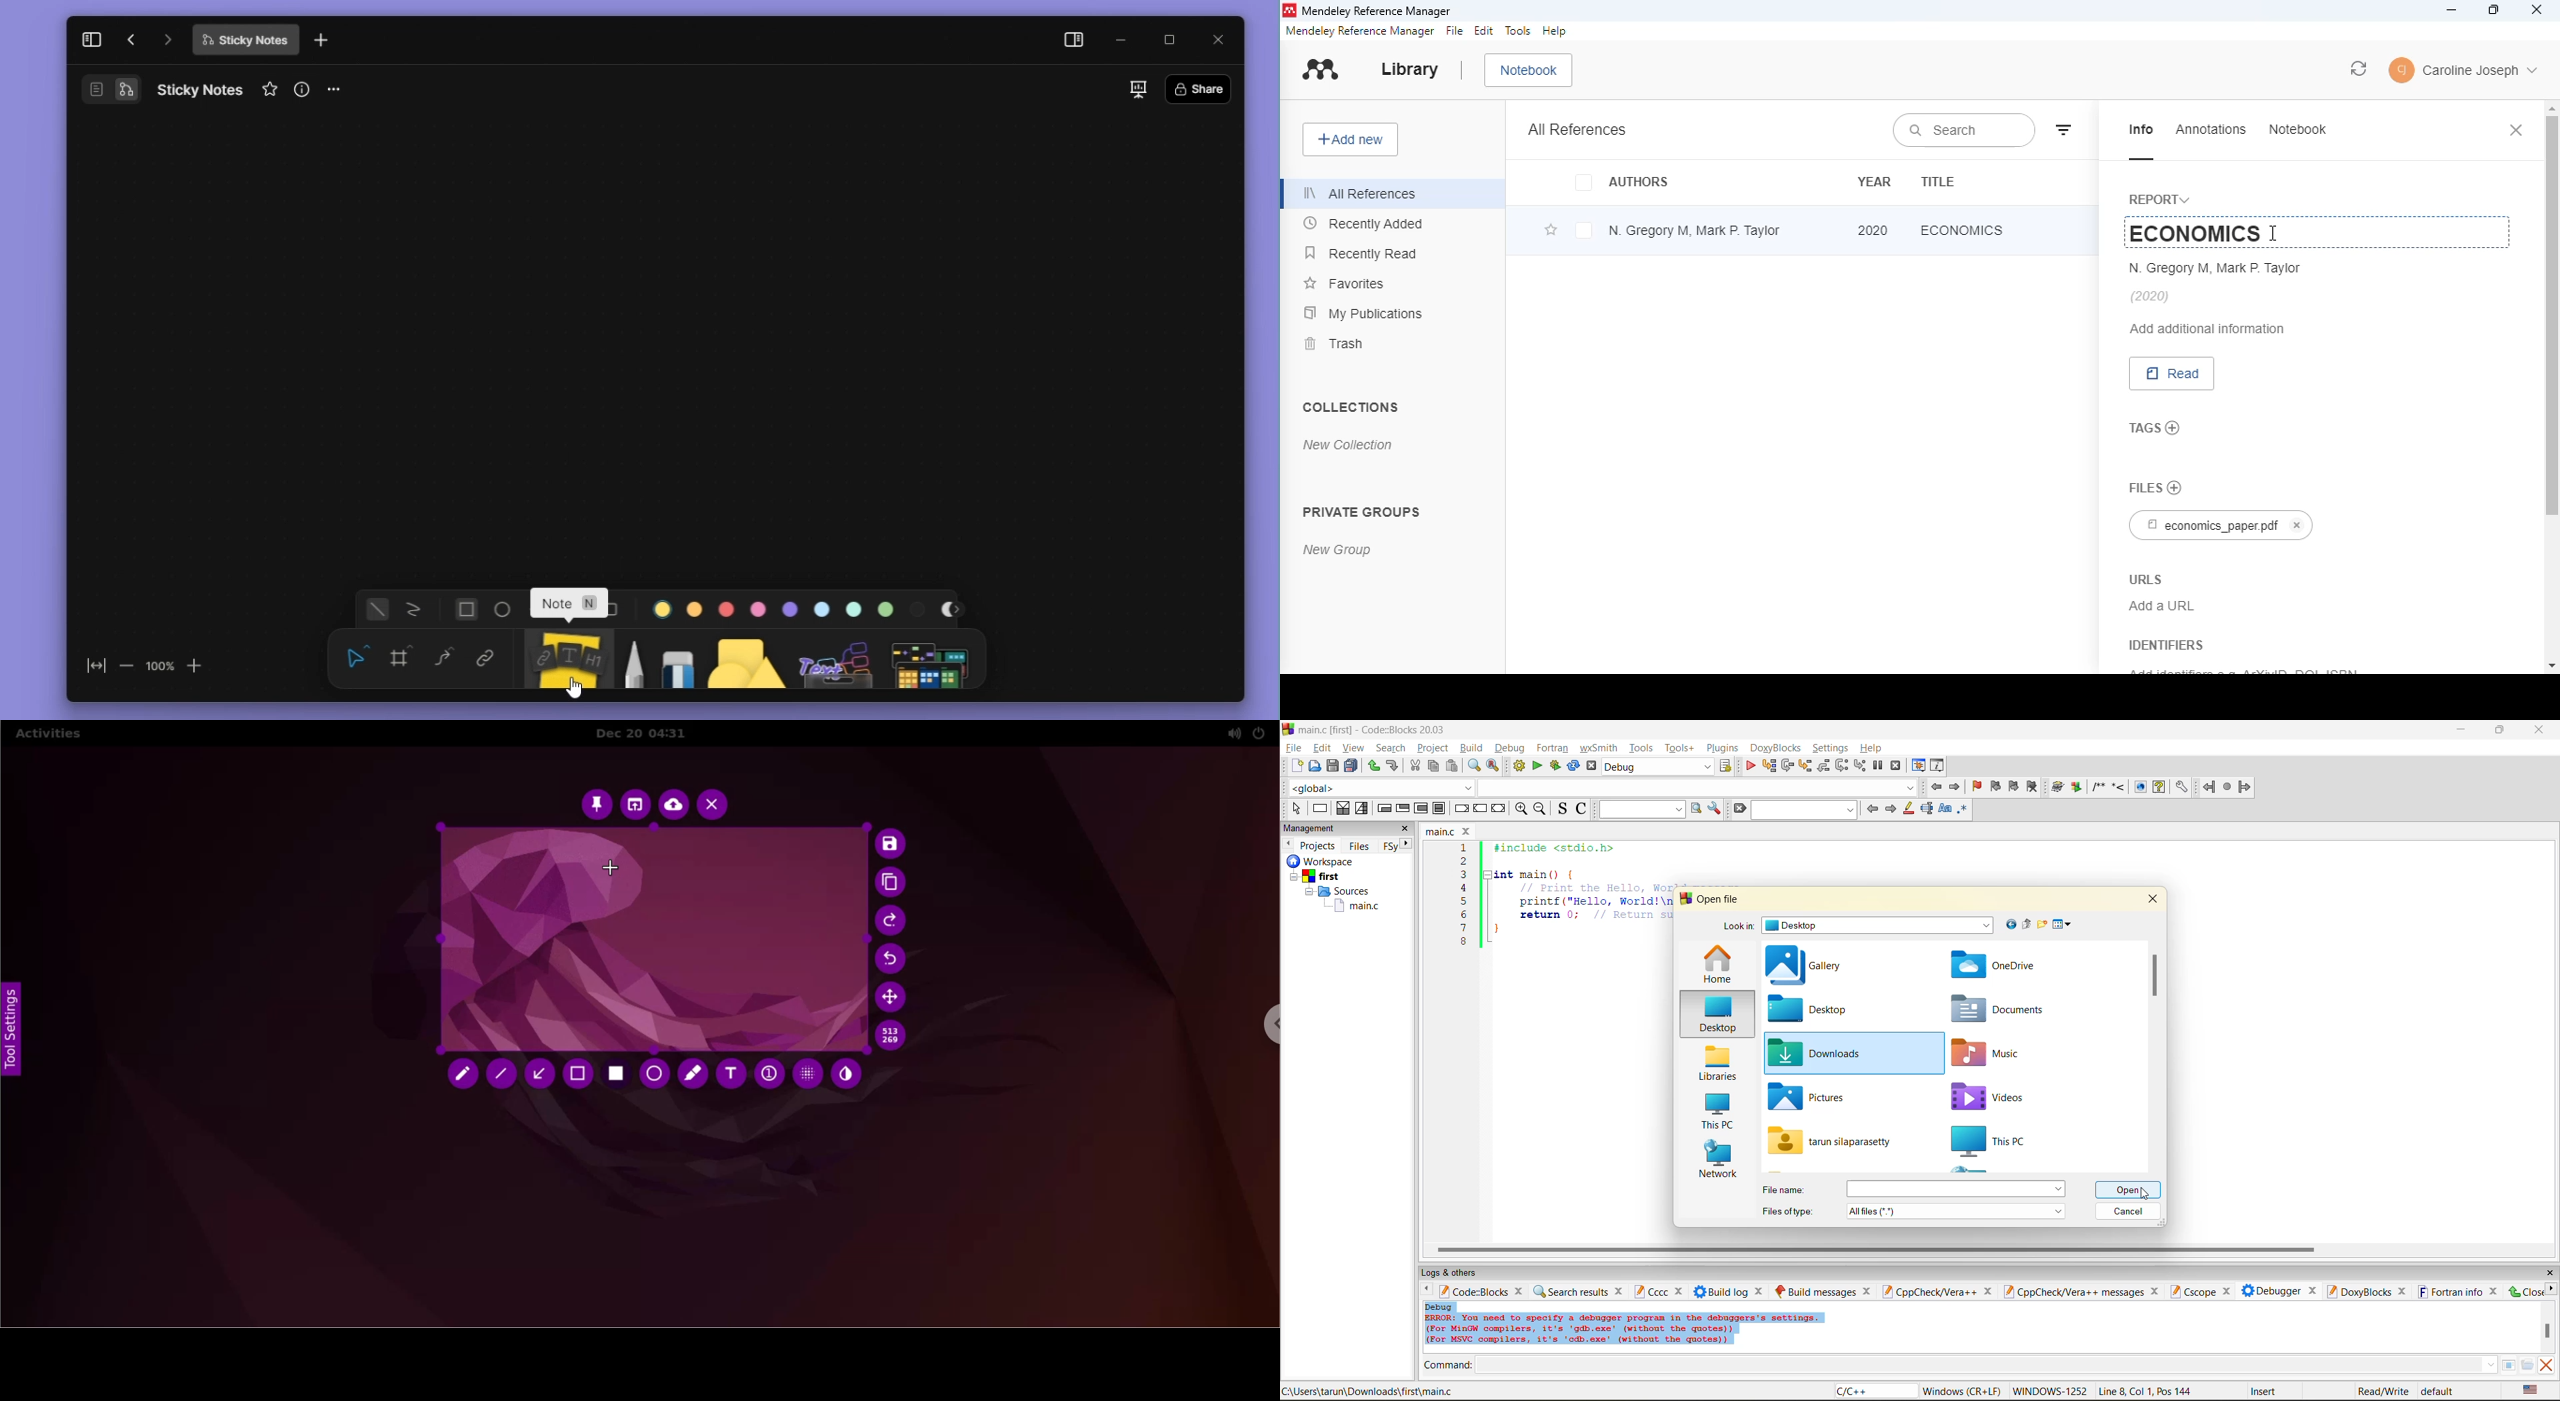  Describe the element at coordinates (1361, 252) in the screenshot. I see `recently read` at that location.